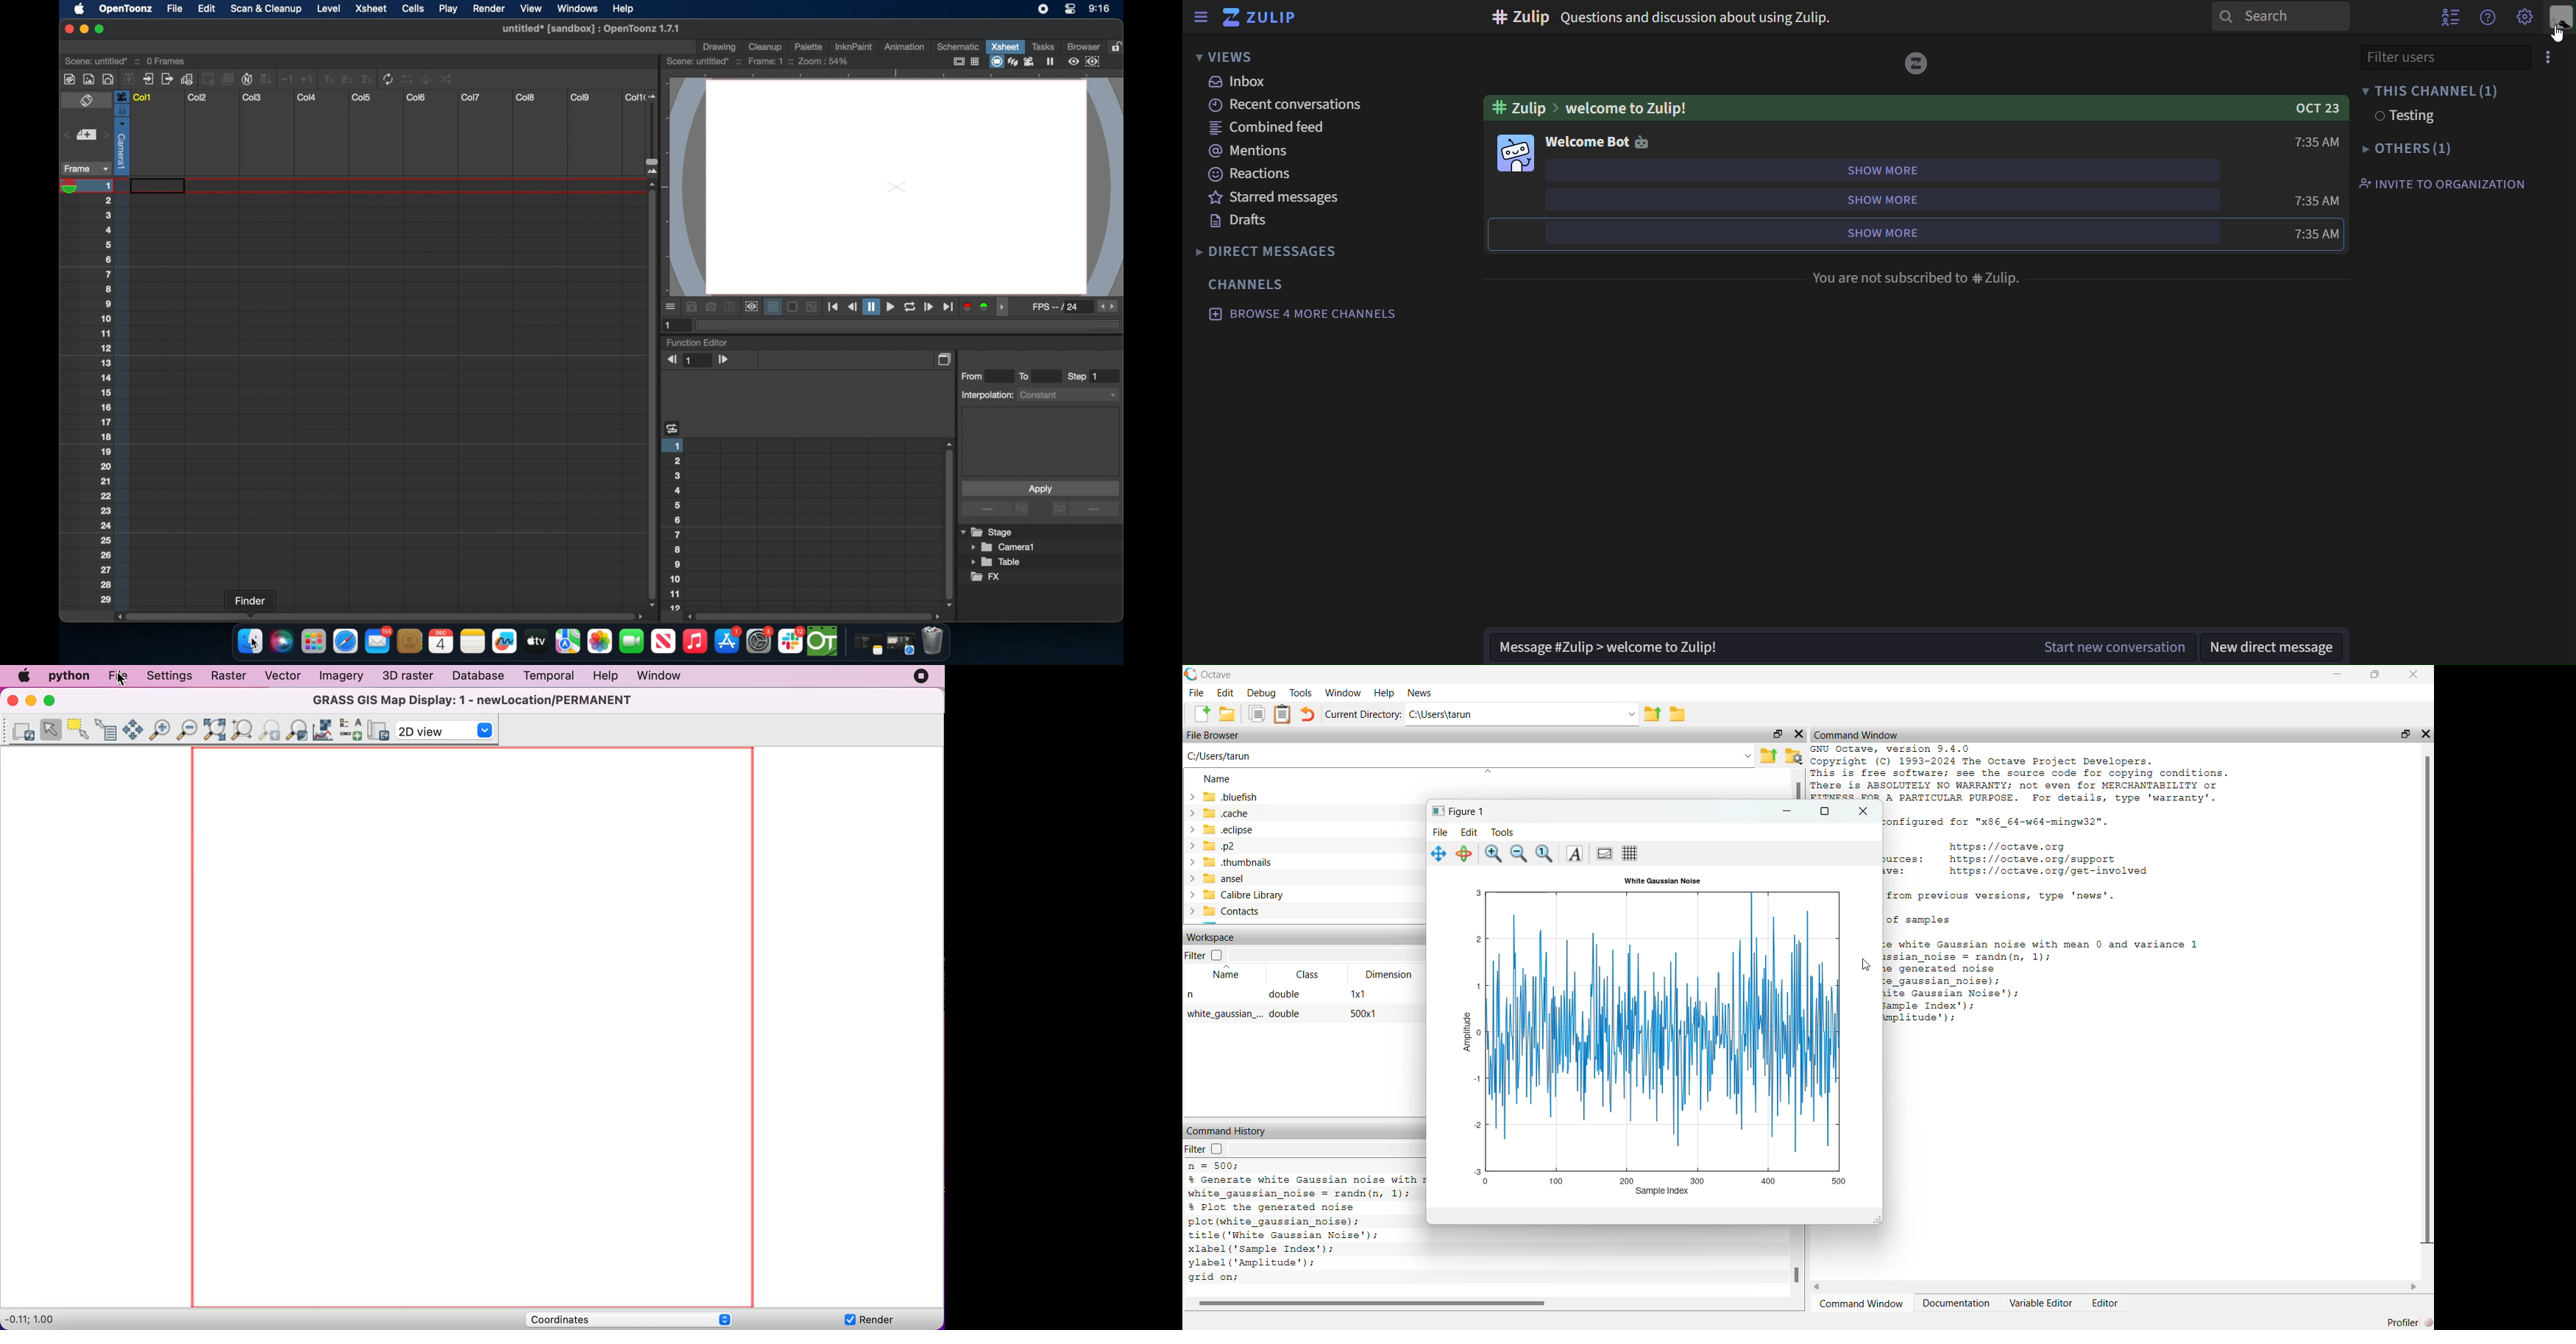  What do you see at coordinates (1240, 81) in the screenshot?
I see `inbox` at bounding box center [1240, 81].